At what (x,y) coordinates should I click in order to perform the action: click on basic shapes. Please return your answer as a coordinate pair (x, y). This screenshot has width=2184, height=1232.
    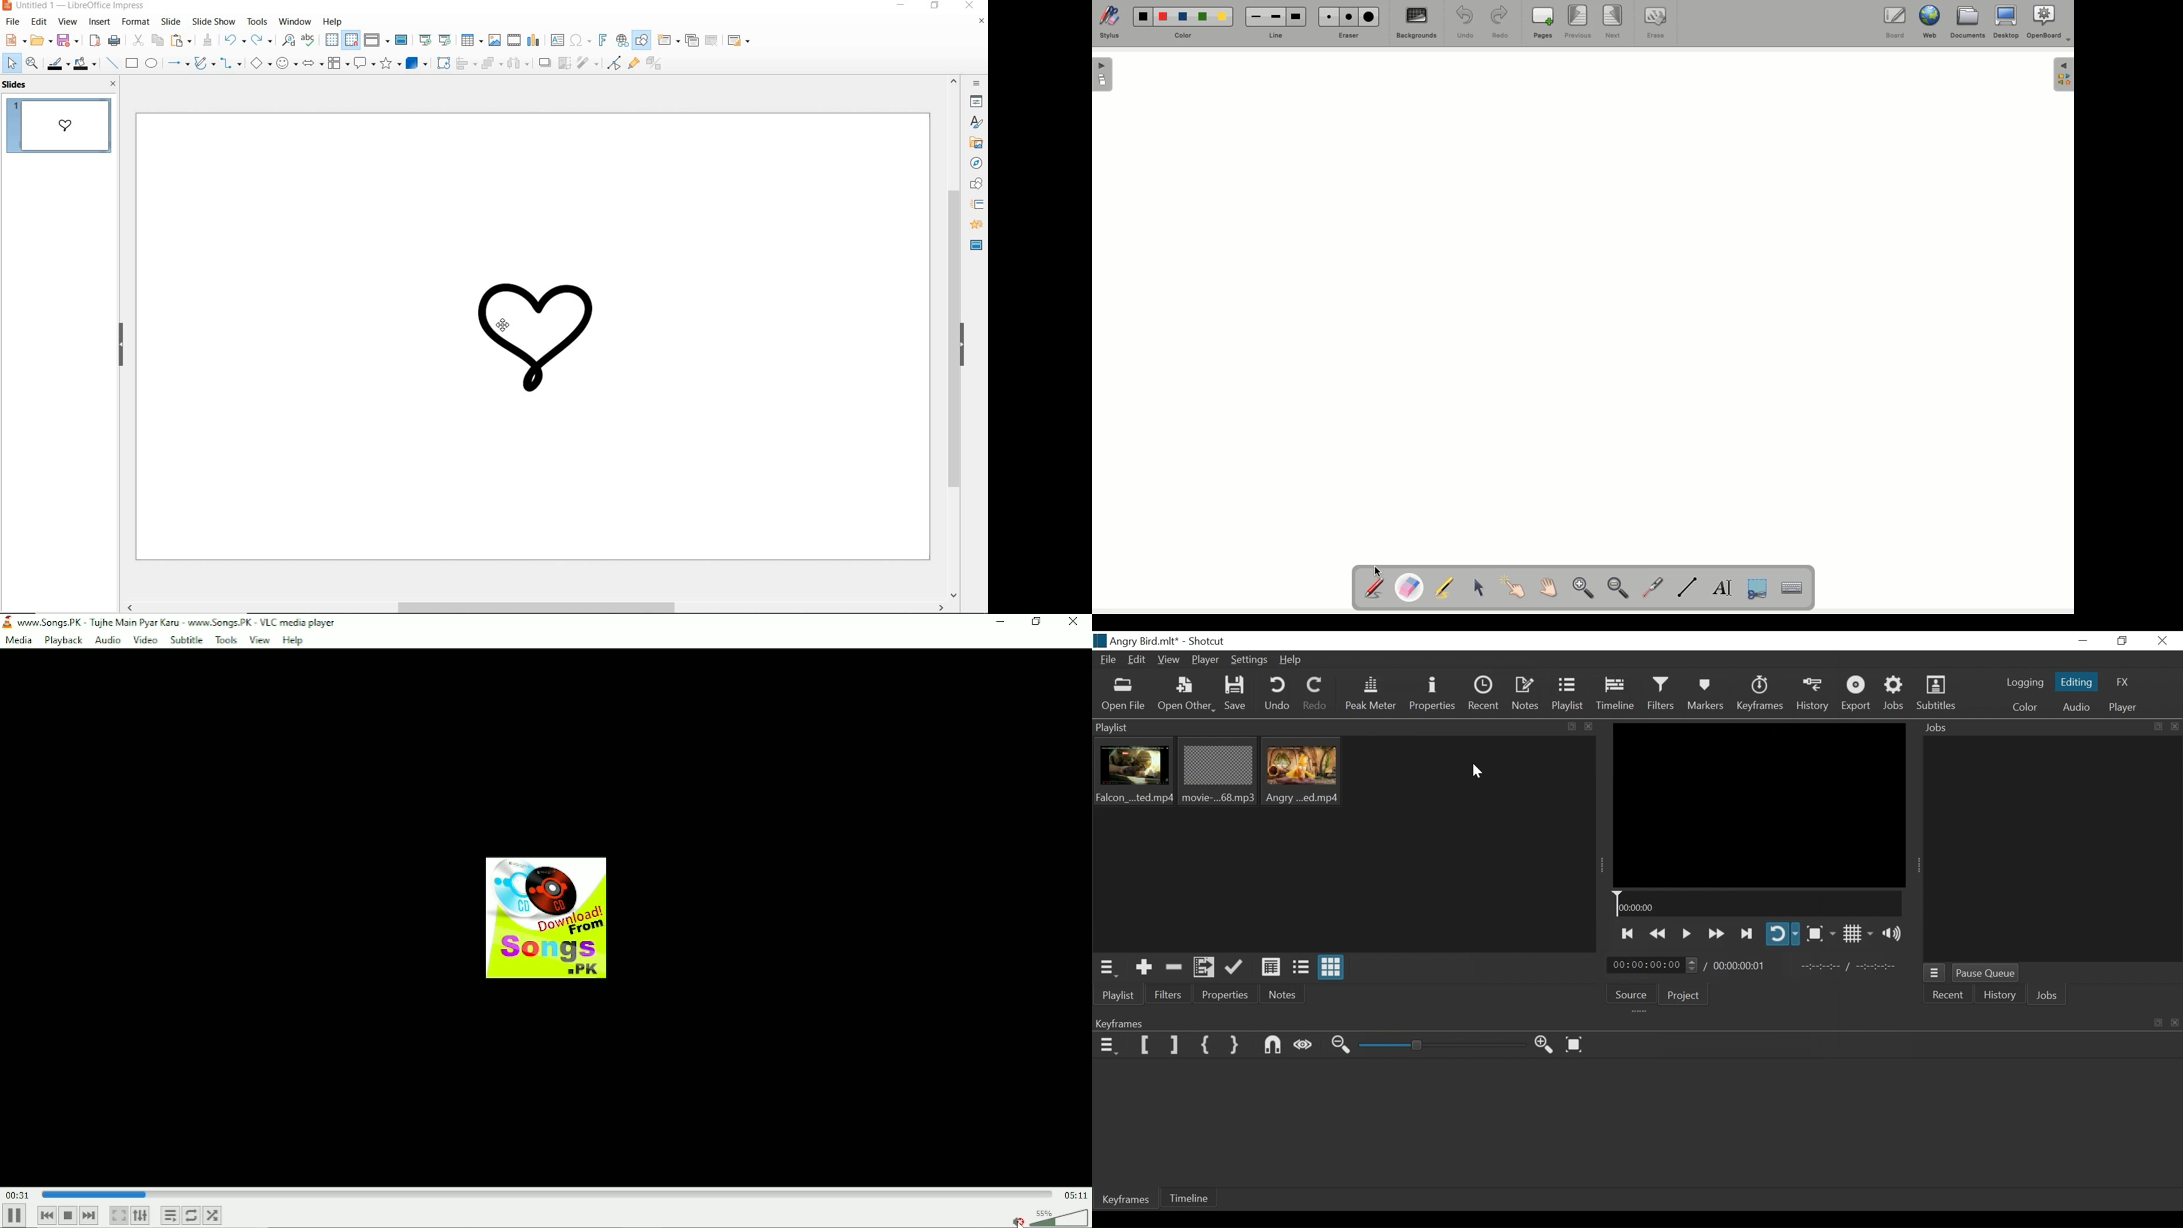
    Looking at the image, I should click on (259, 65).